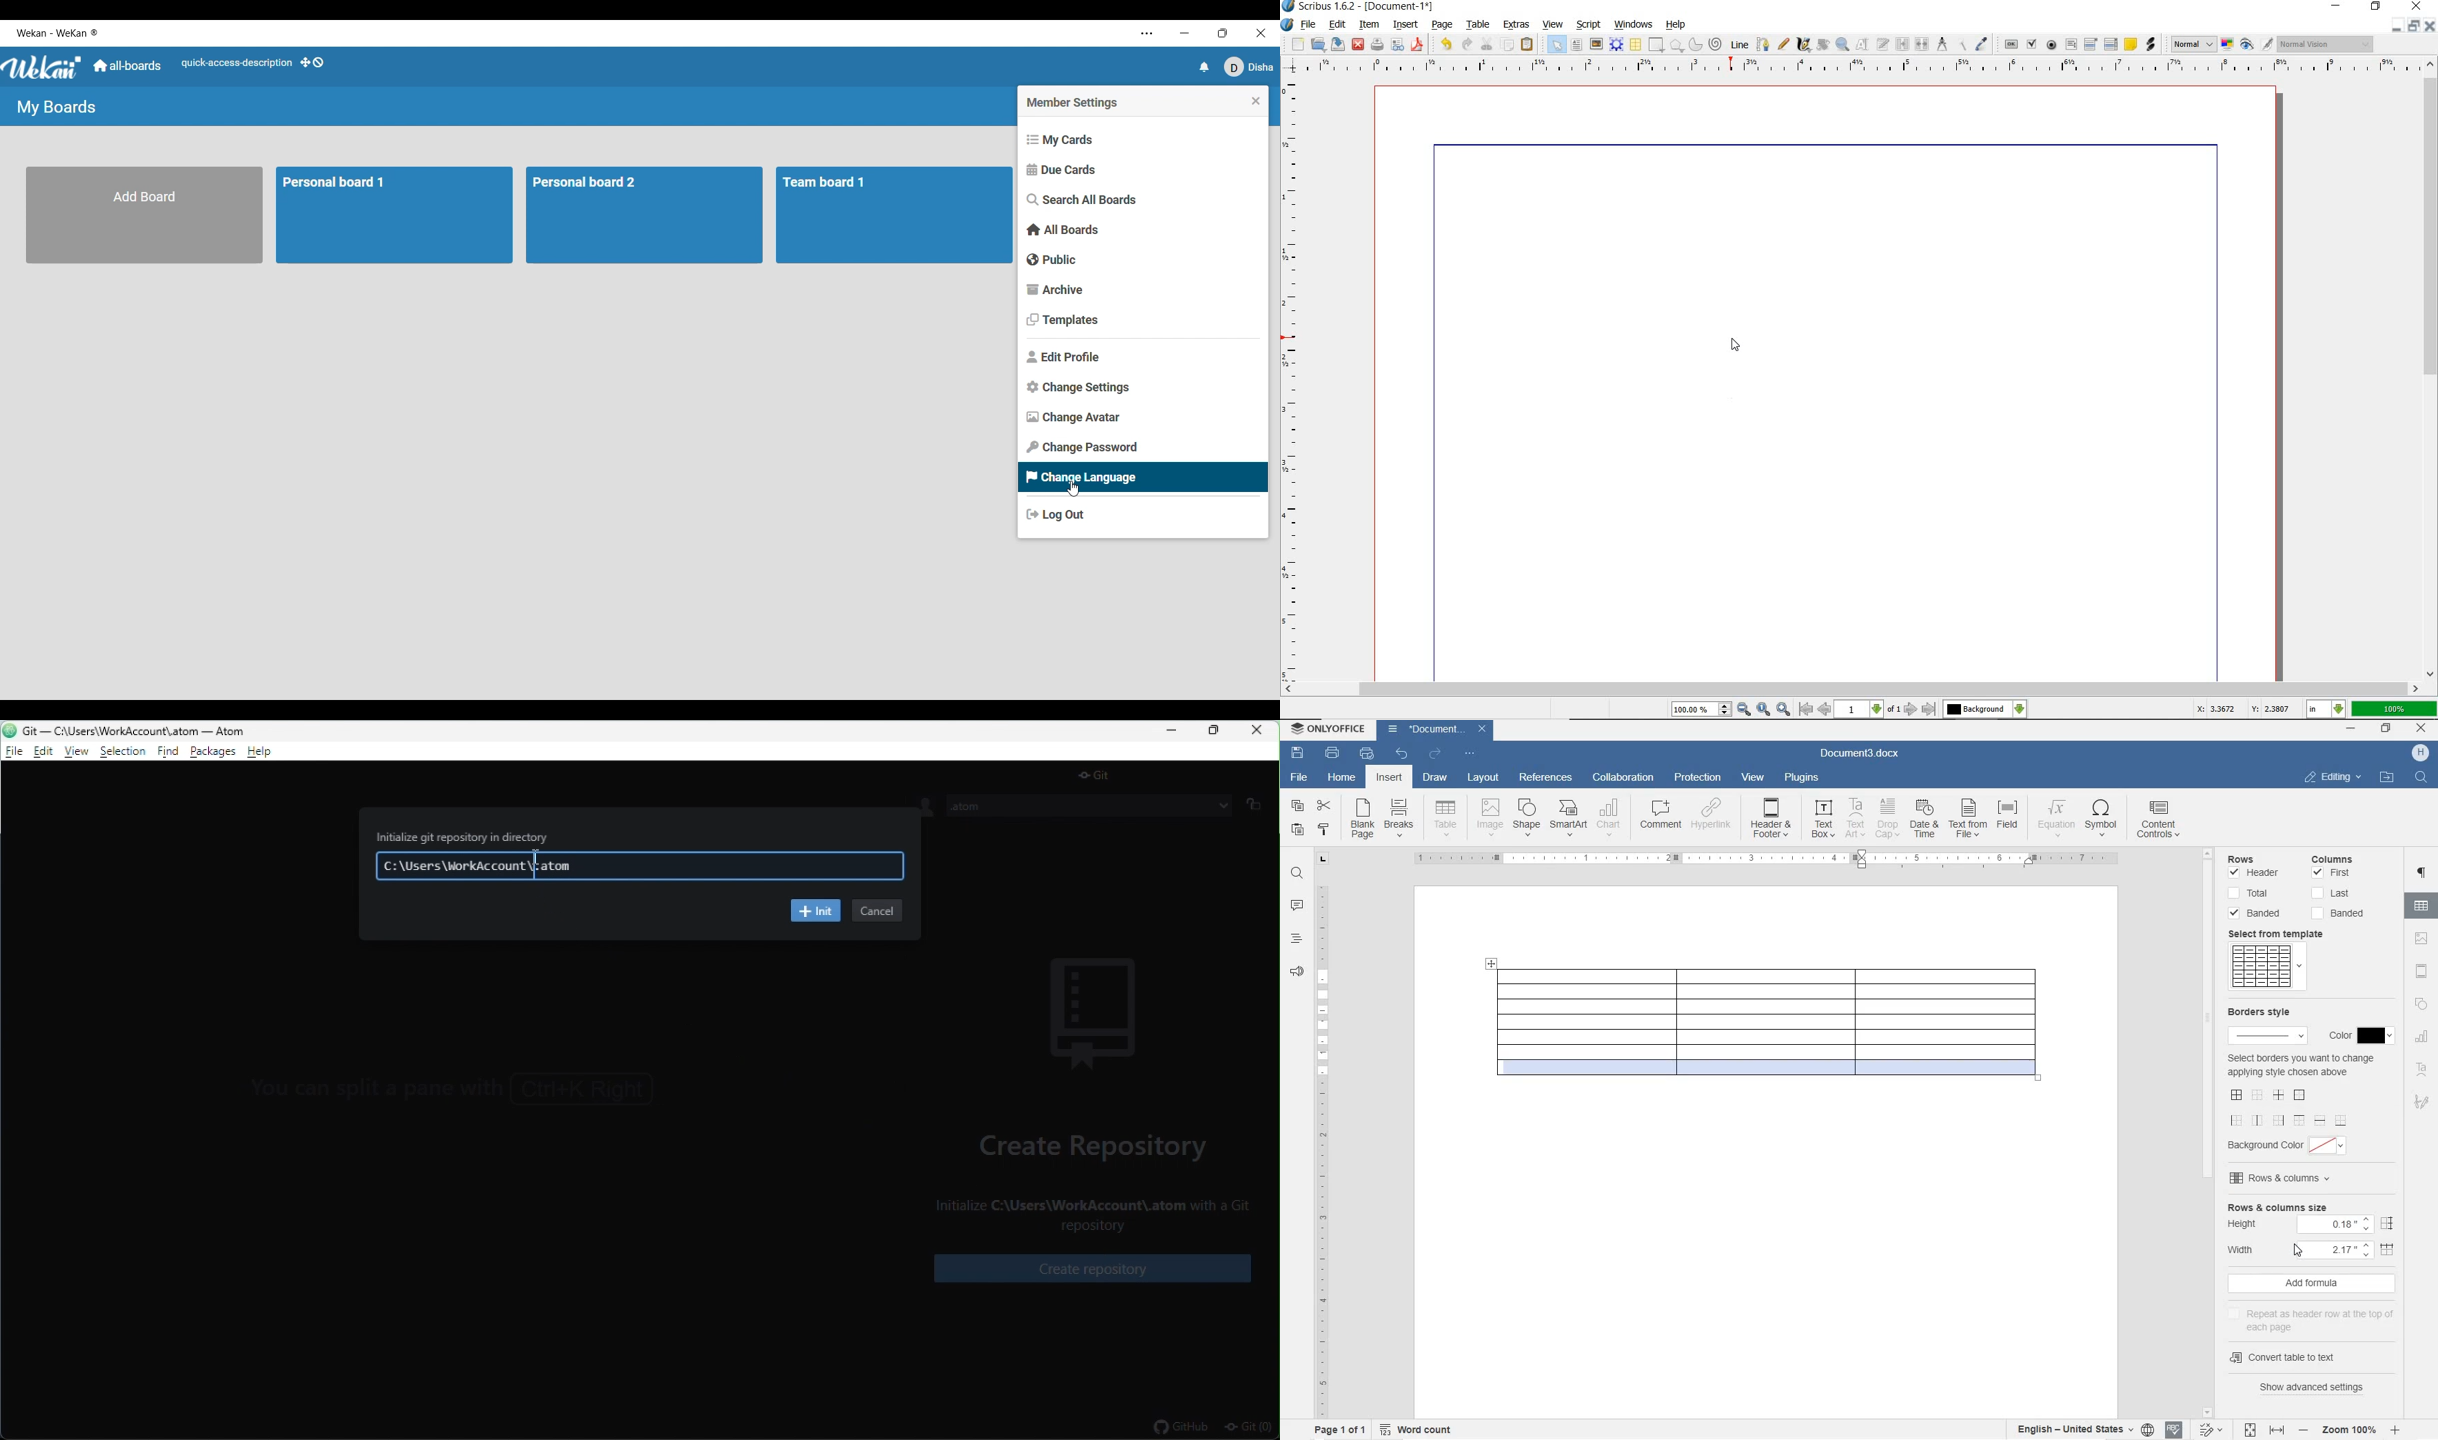 This screenshot has width=2464, height=1456. I want to click on link annotation, so click(2151, 46).